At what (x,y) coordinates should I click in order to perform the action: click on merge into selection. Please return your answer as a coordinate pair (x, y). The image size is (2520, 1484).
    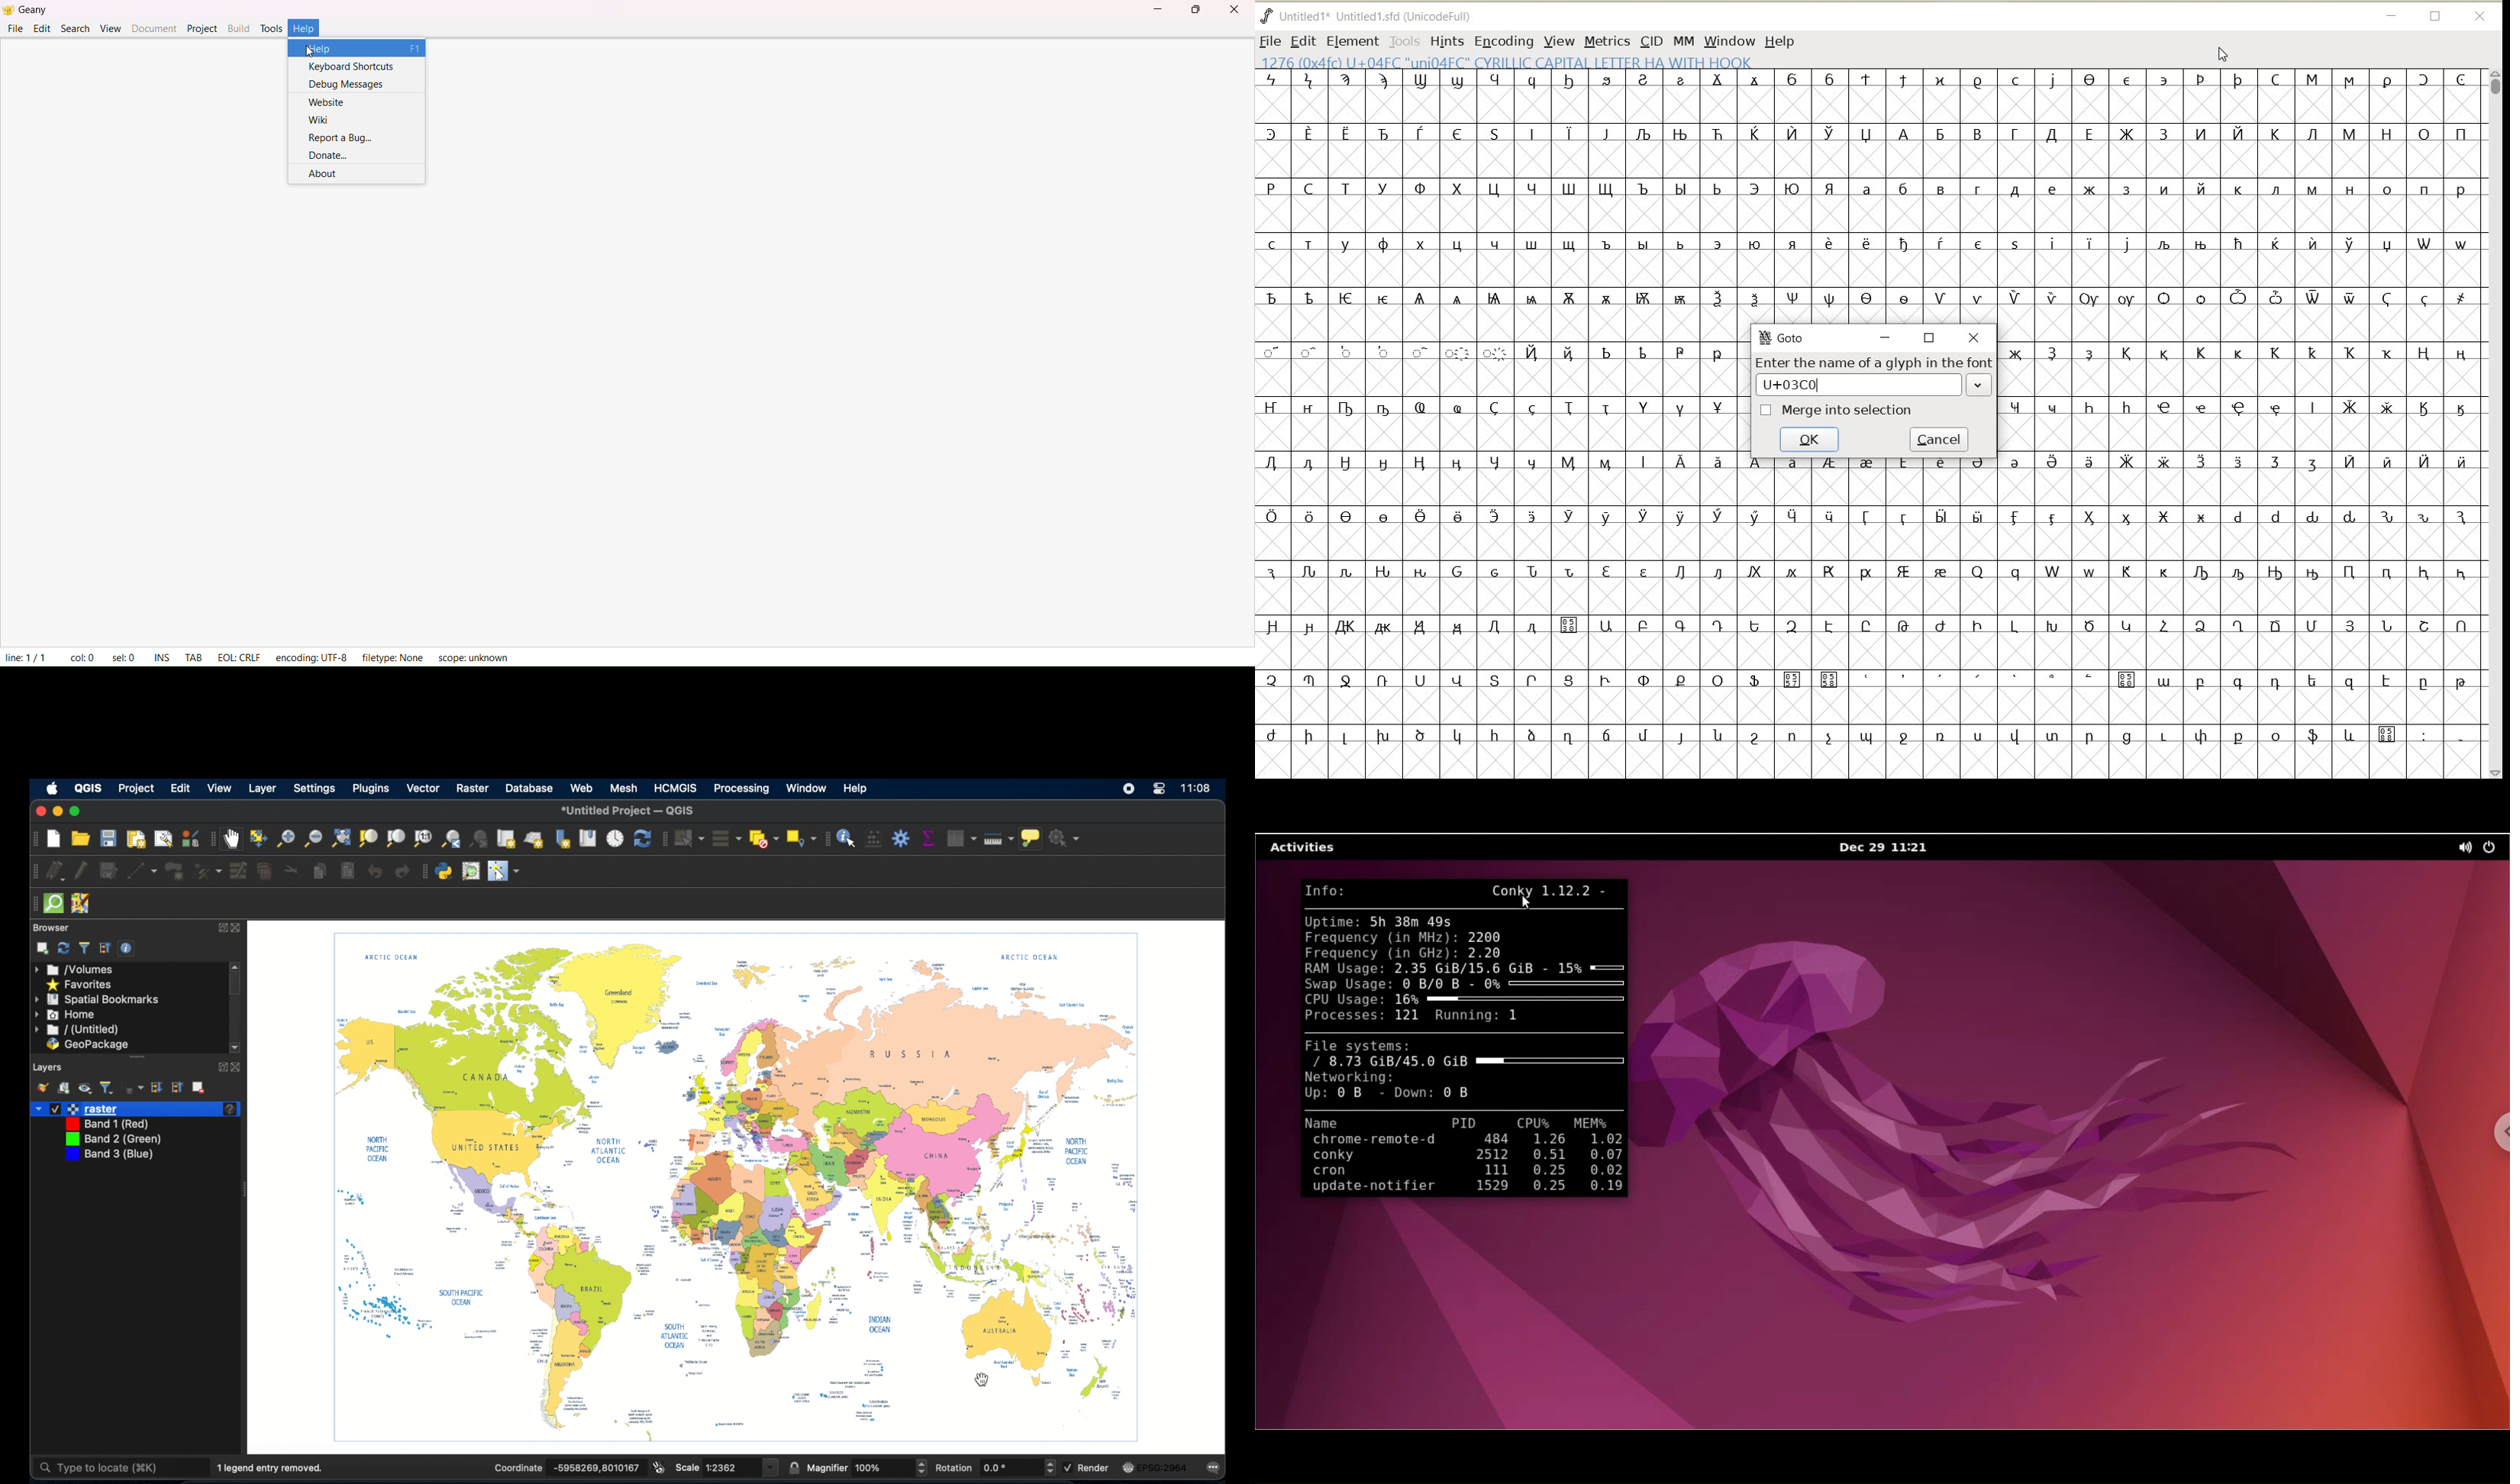
    Looking at the image, I should click on (1838, 411).